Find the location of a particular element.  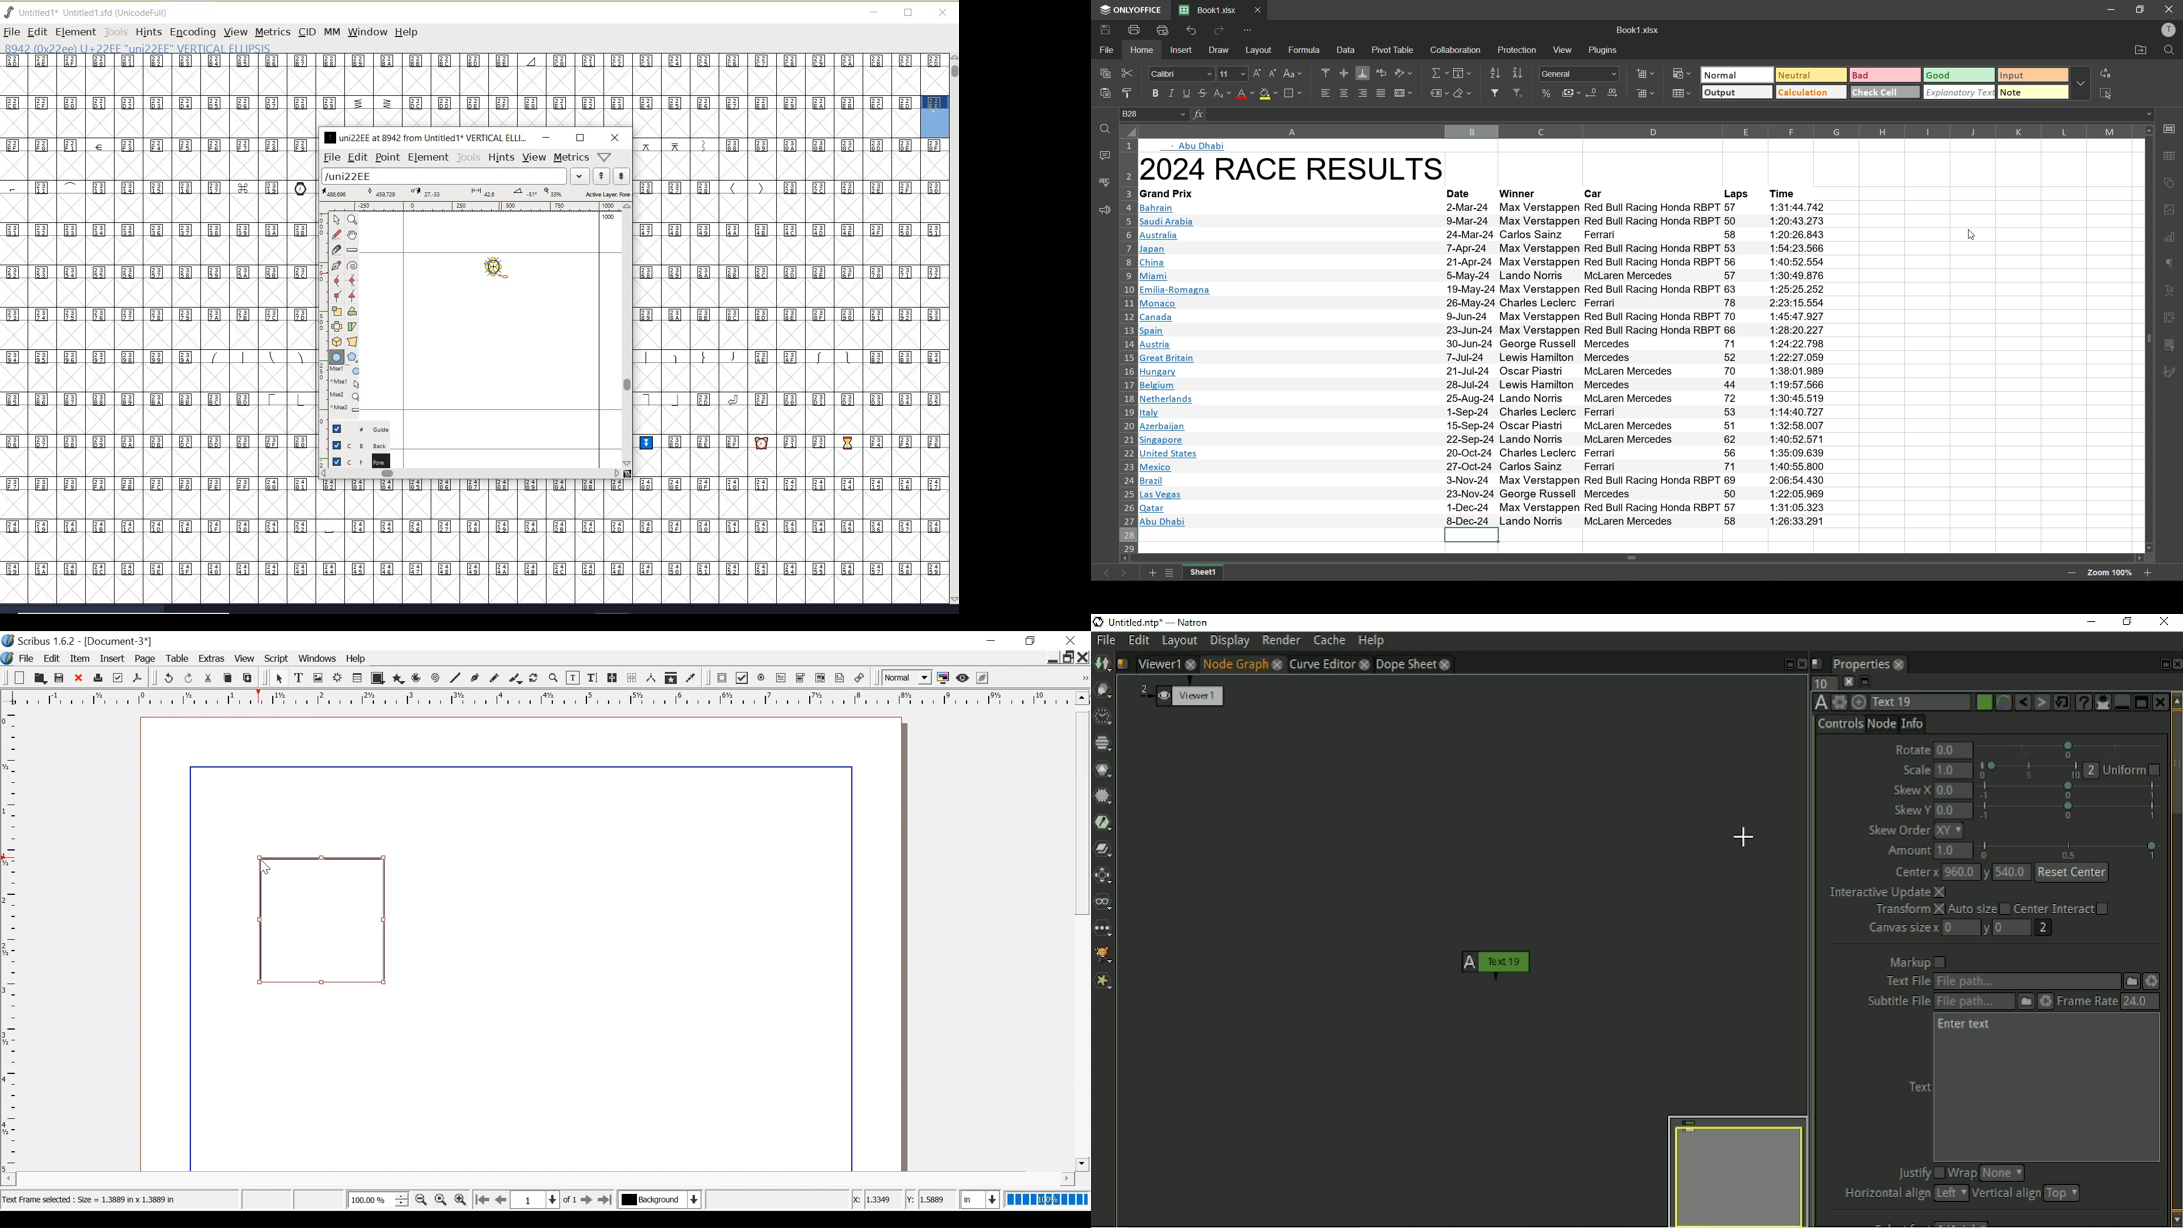

Hungary 21-Jul-24 Oscar Fiastn McLaren Mercedes 70 1:38:01.989 is located at coordinates (1485, 371).